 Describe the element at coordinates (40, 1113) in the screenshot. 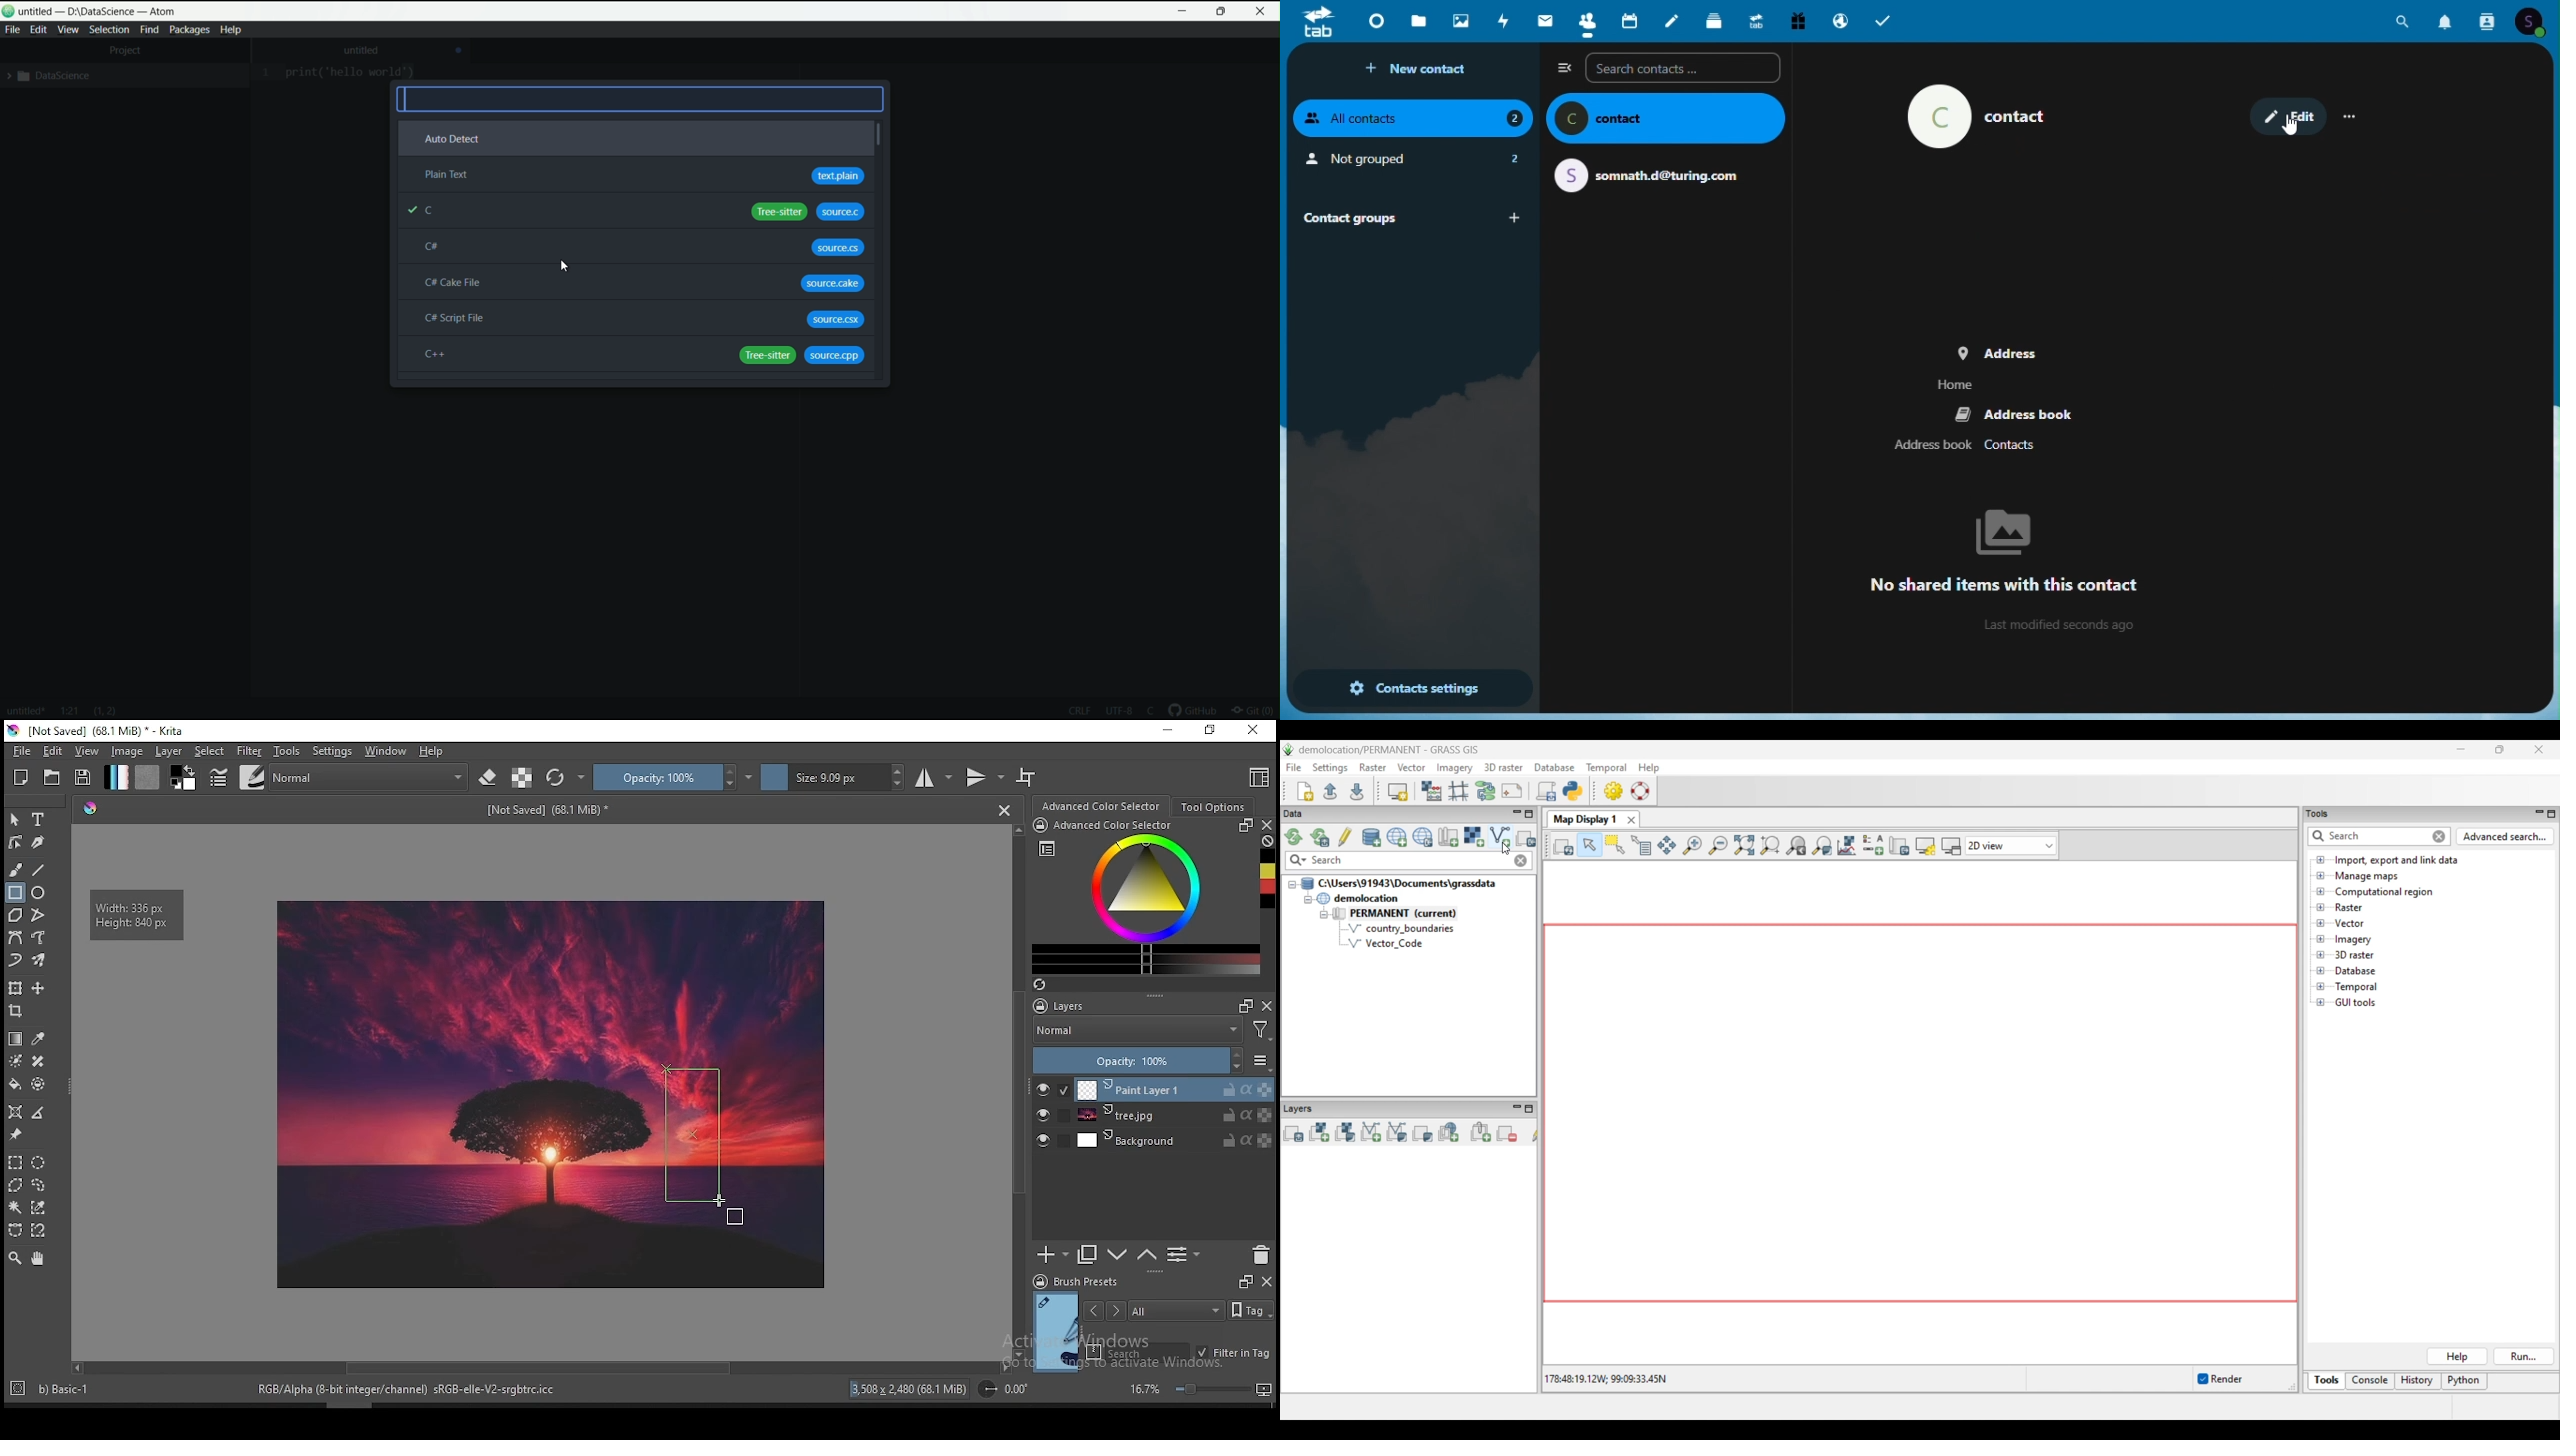

I see `measure distance between two points` at that location.